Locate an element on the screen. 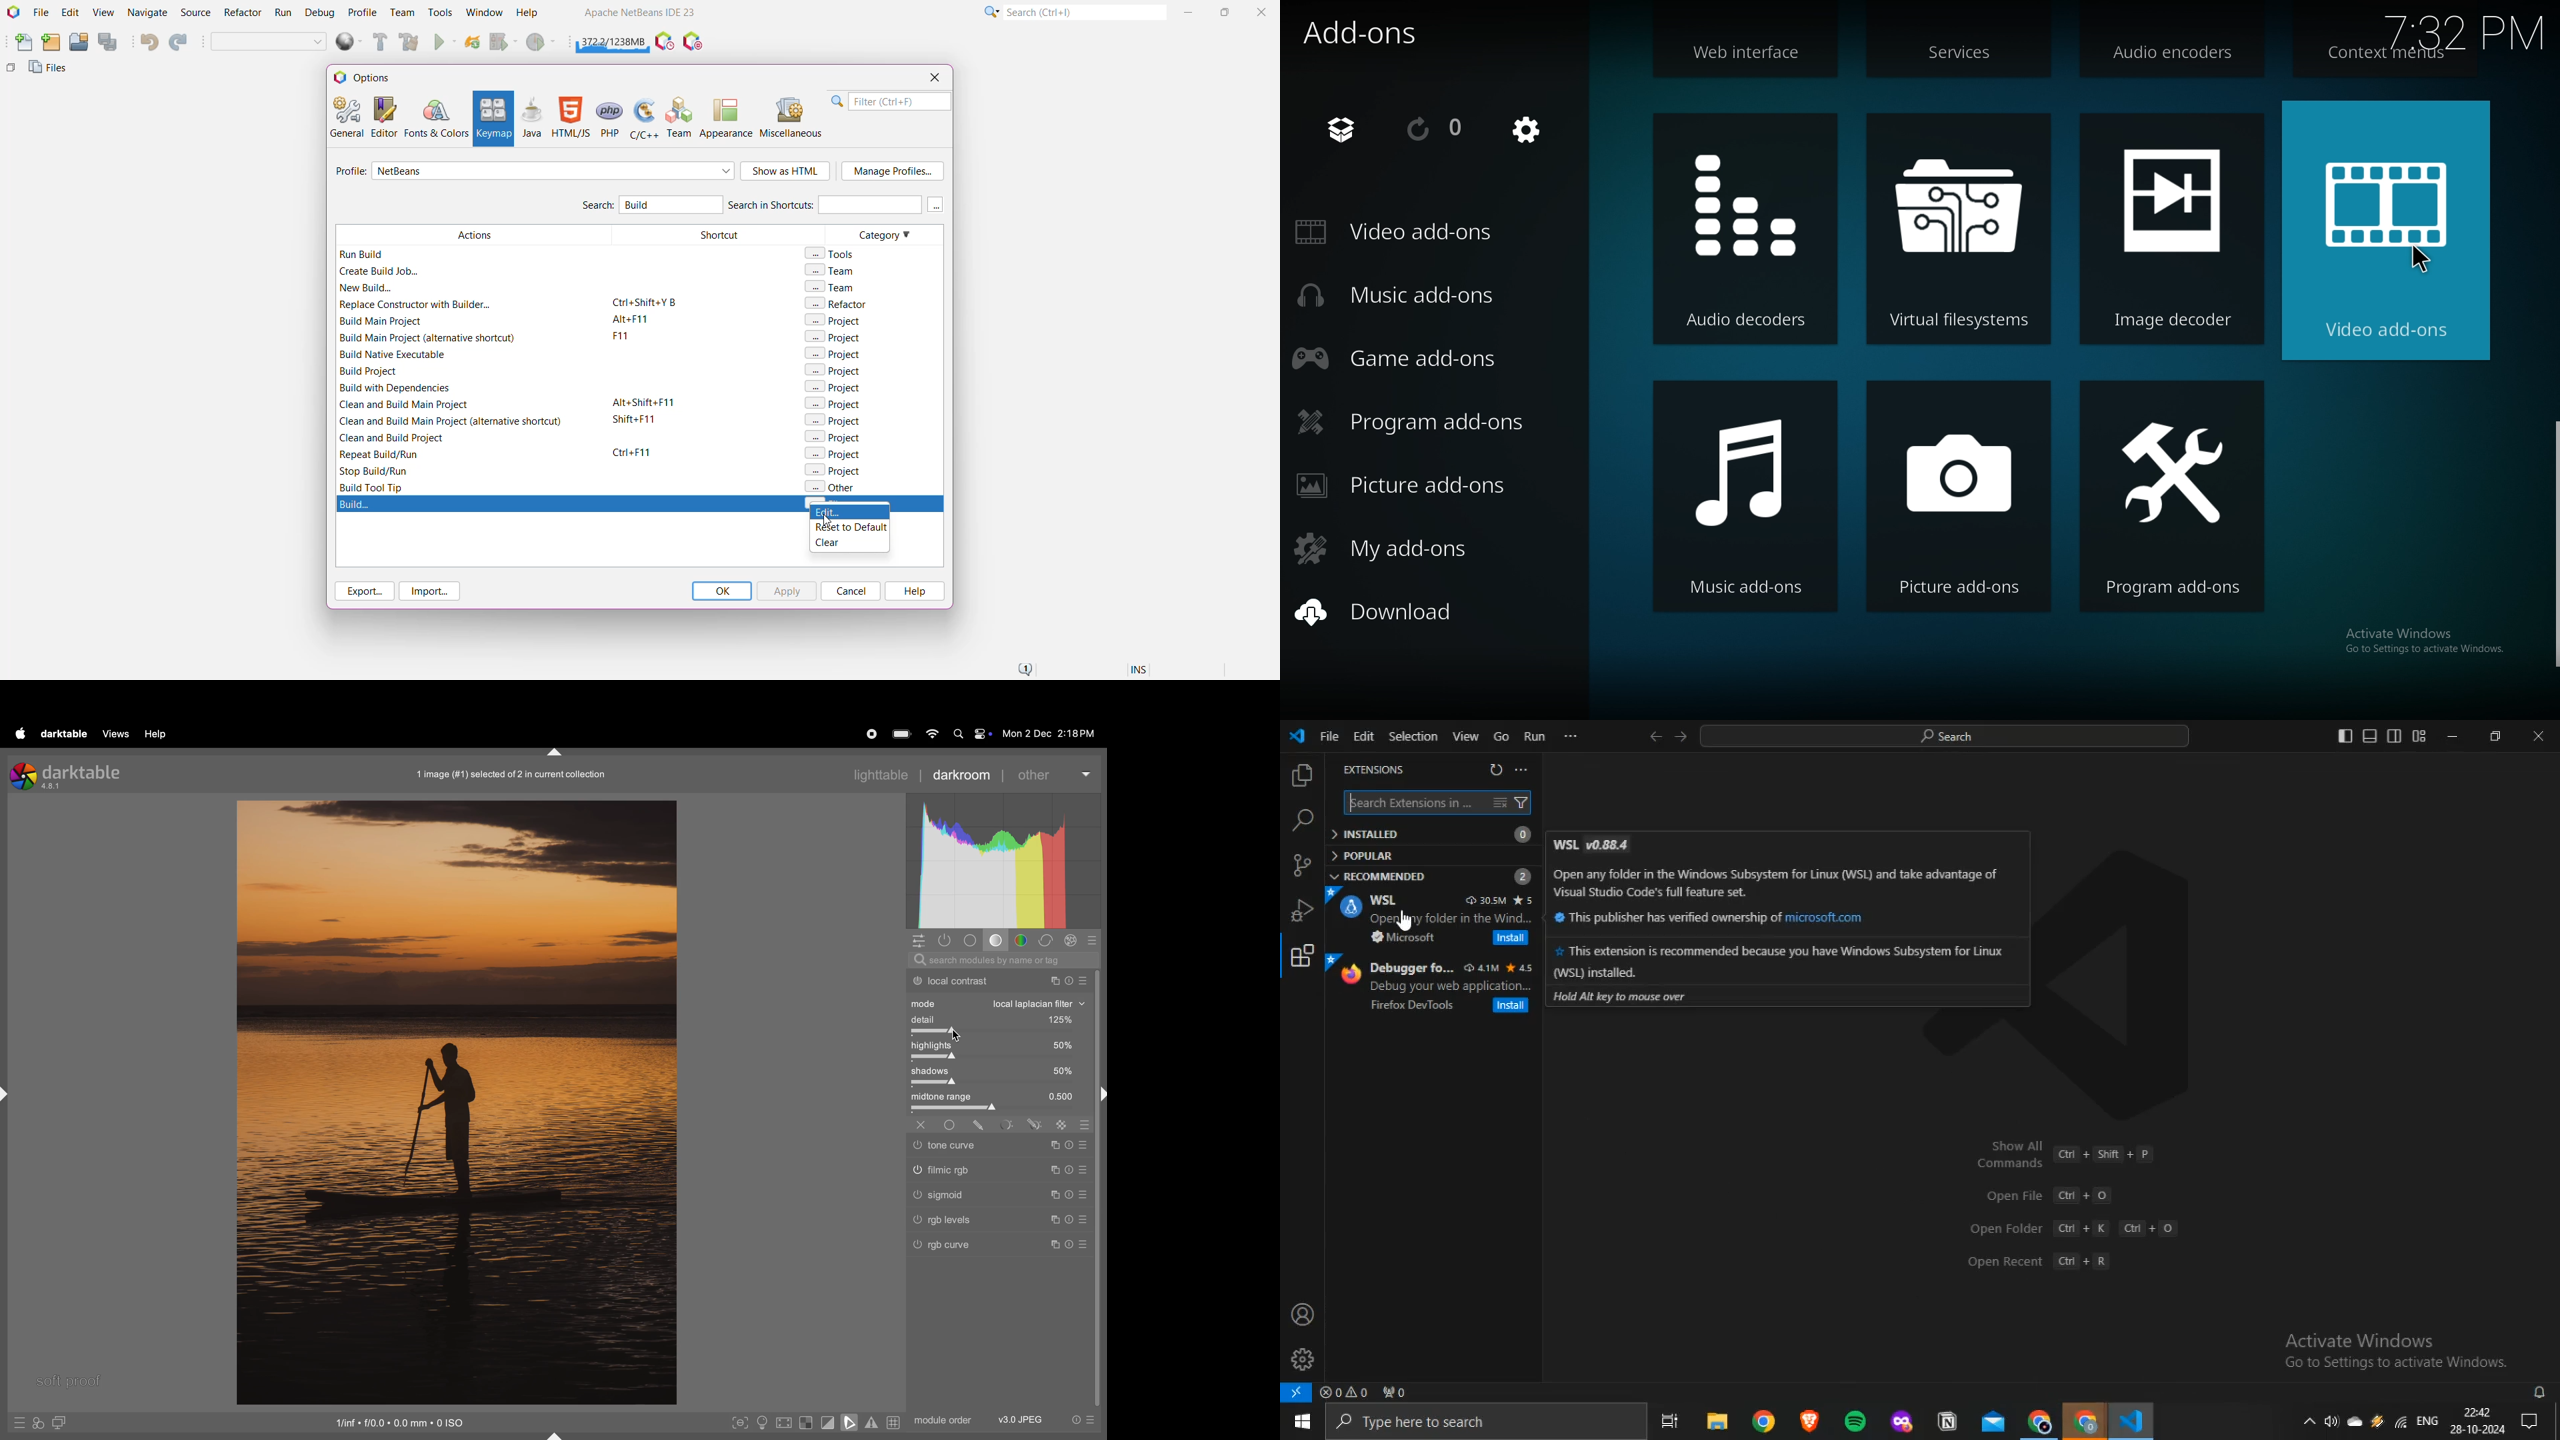 Image resolution: width=2576 pixels, height=1456 pixels. sign  is located at coordinates (1057, 1149).